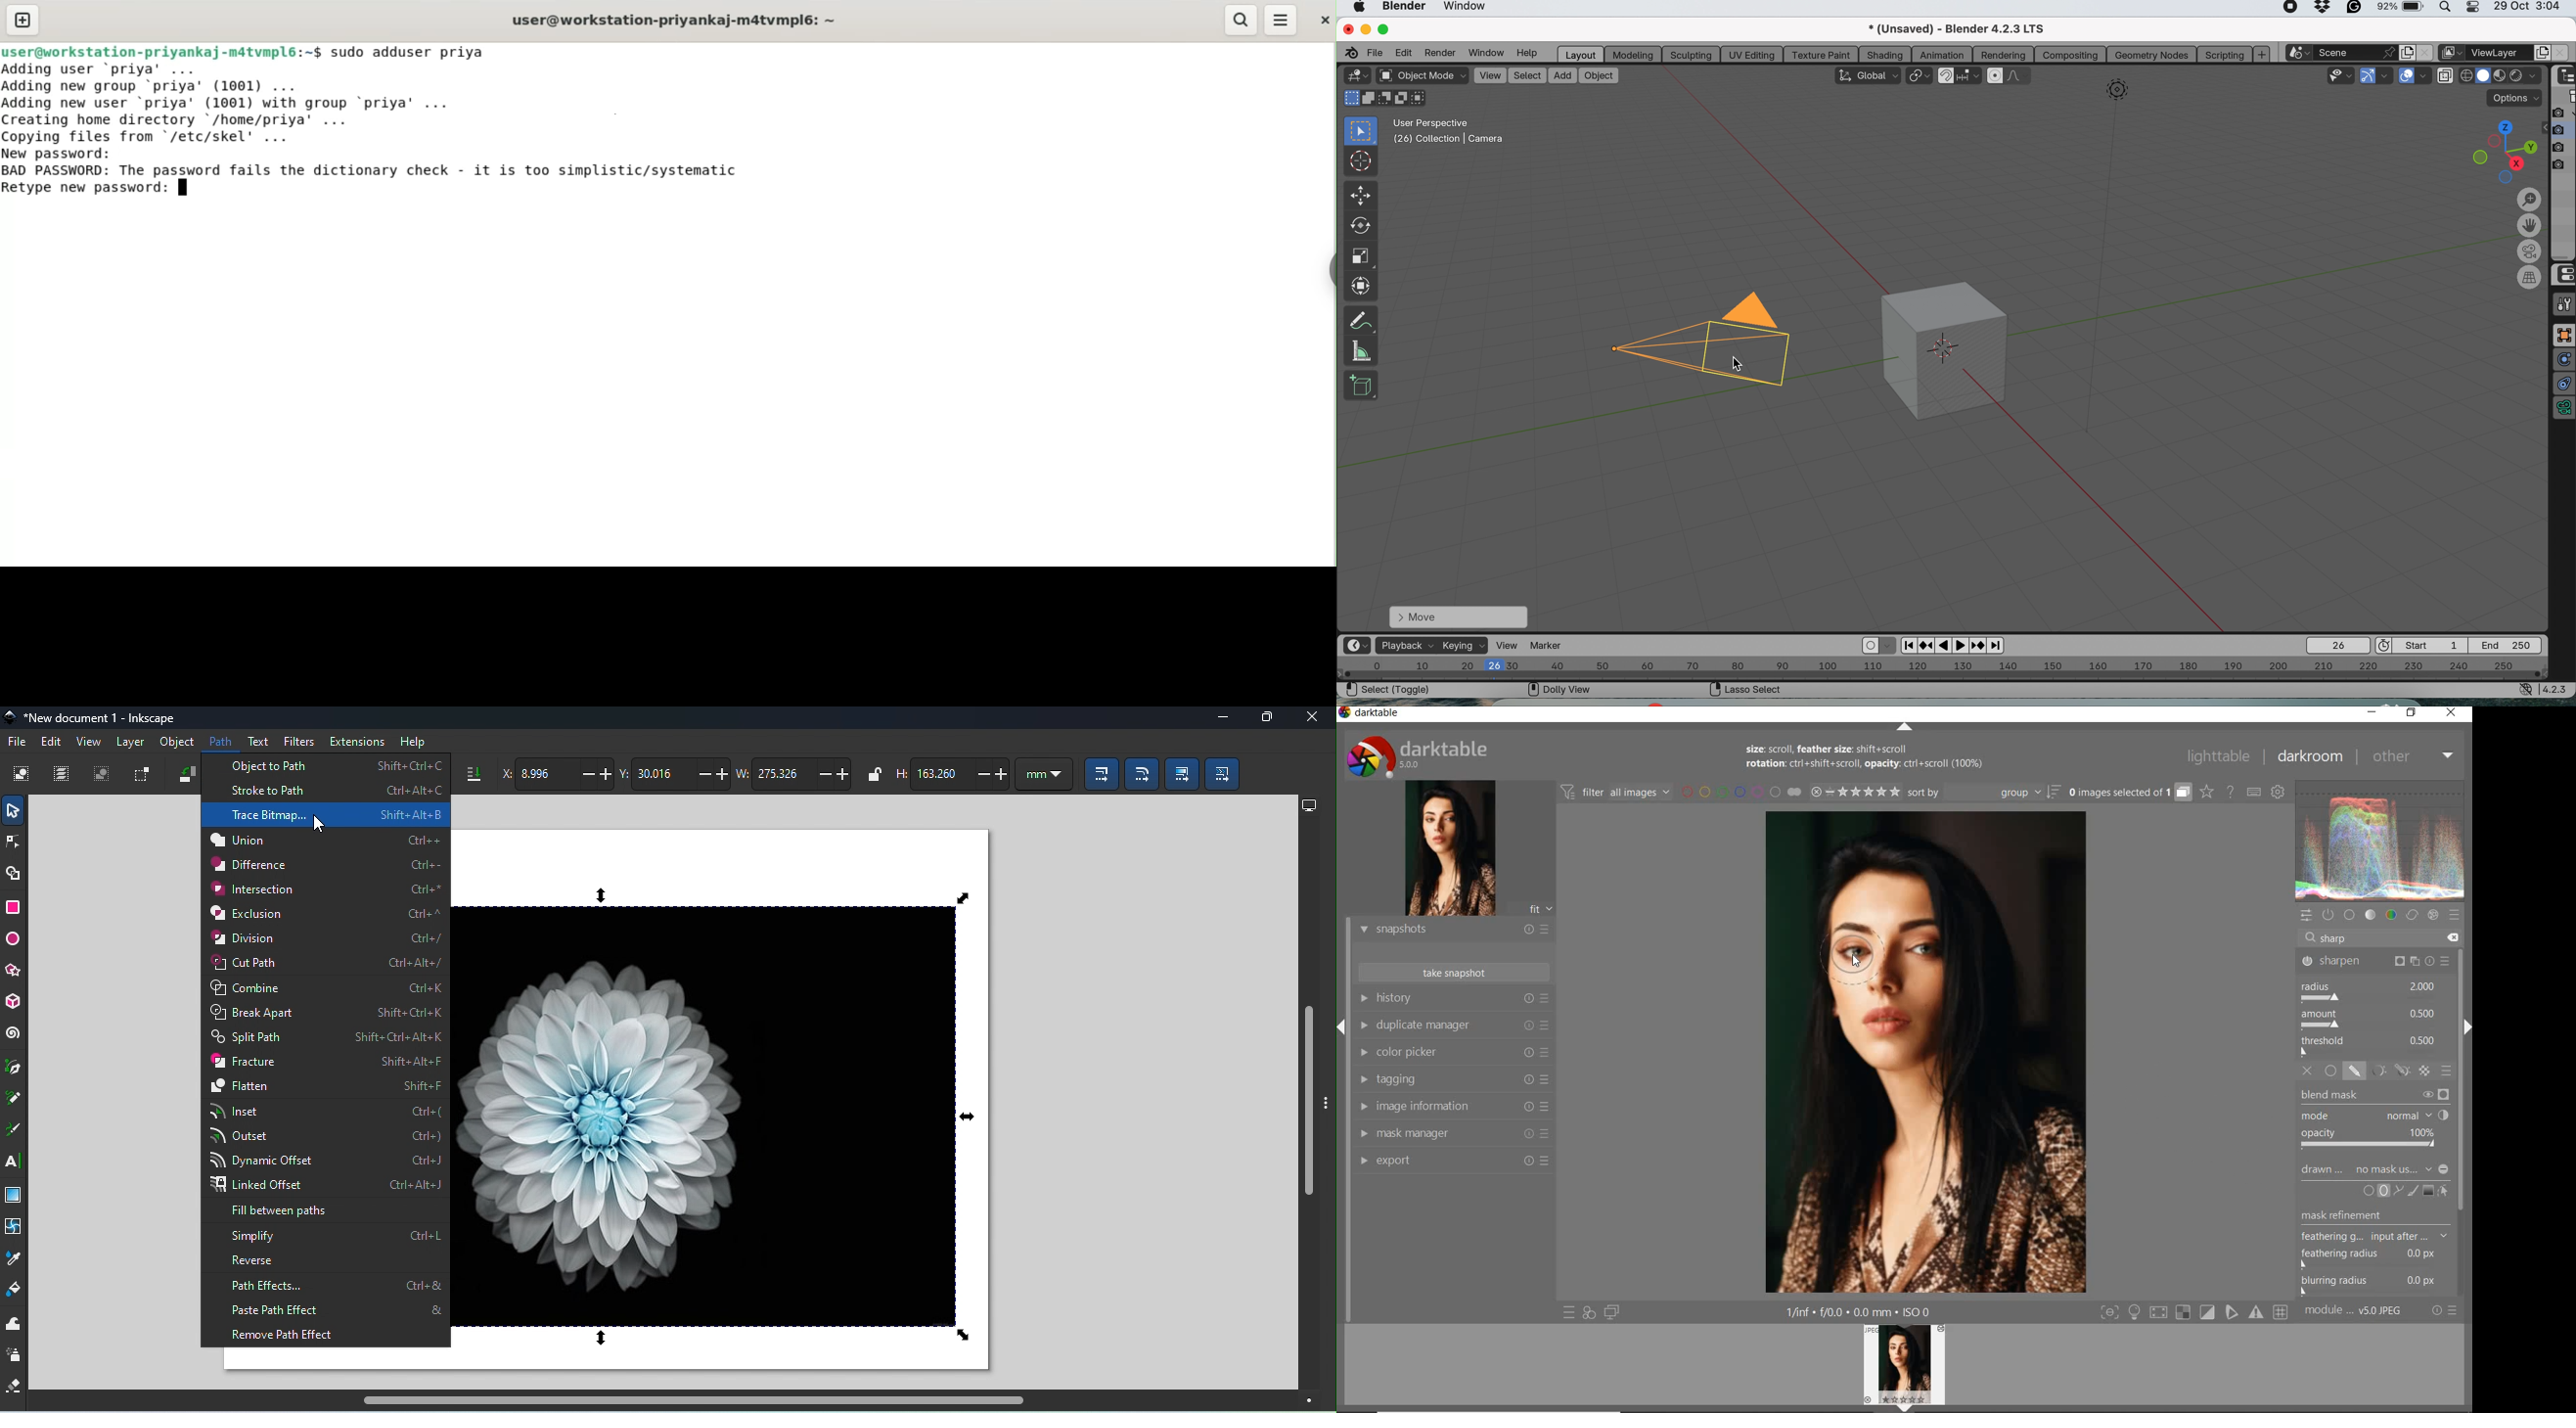  Describe the element at coordinates (1453, 1079) in the screenshot. I see `tagging` at that location.